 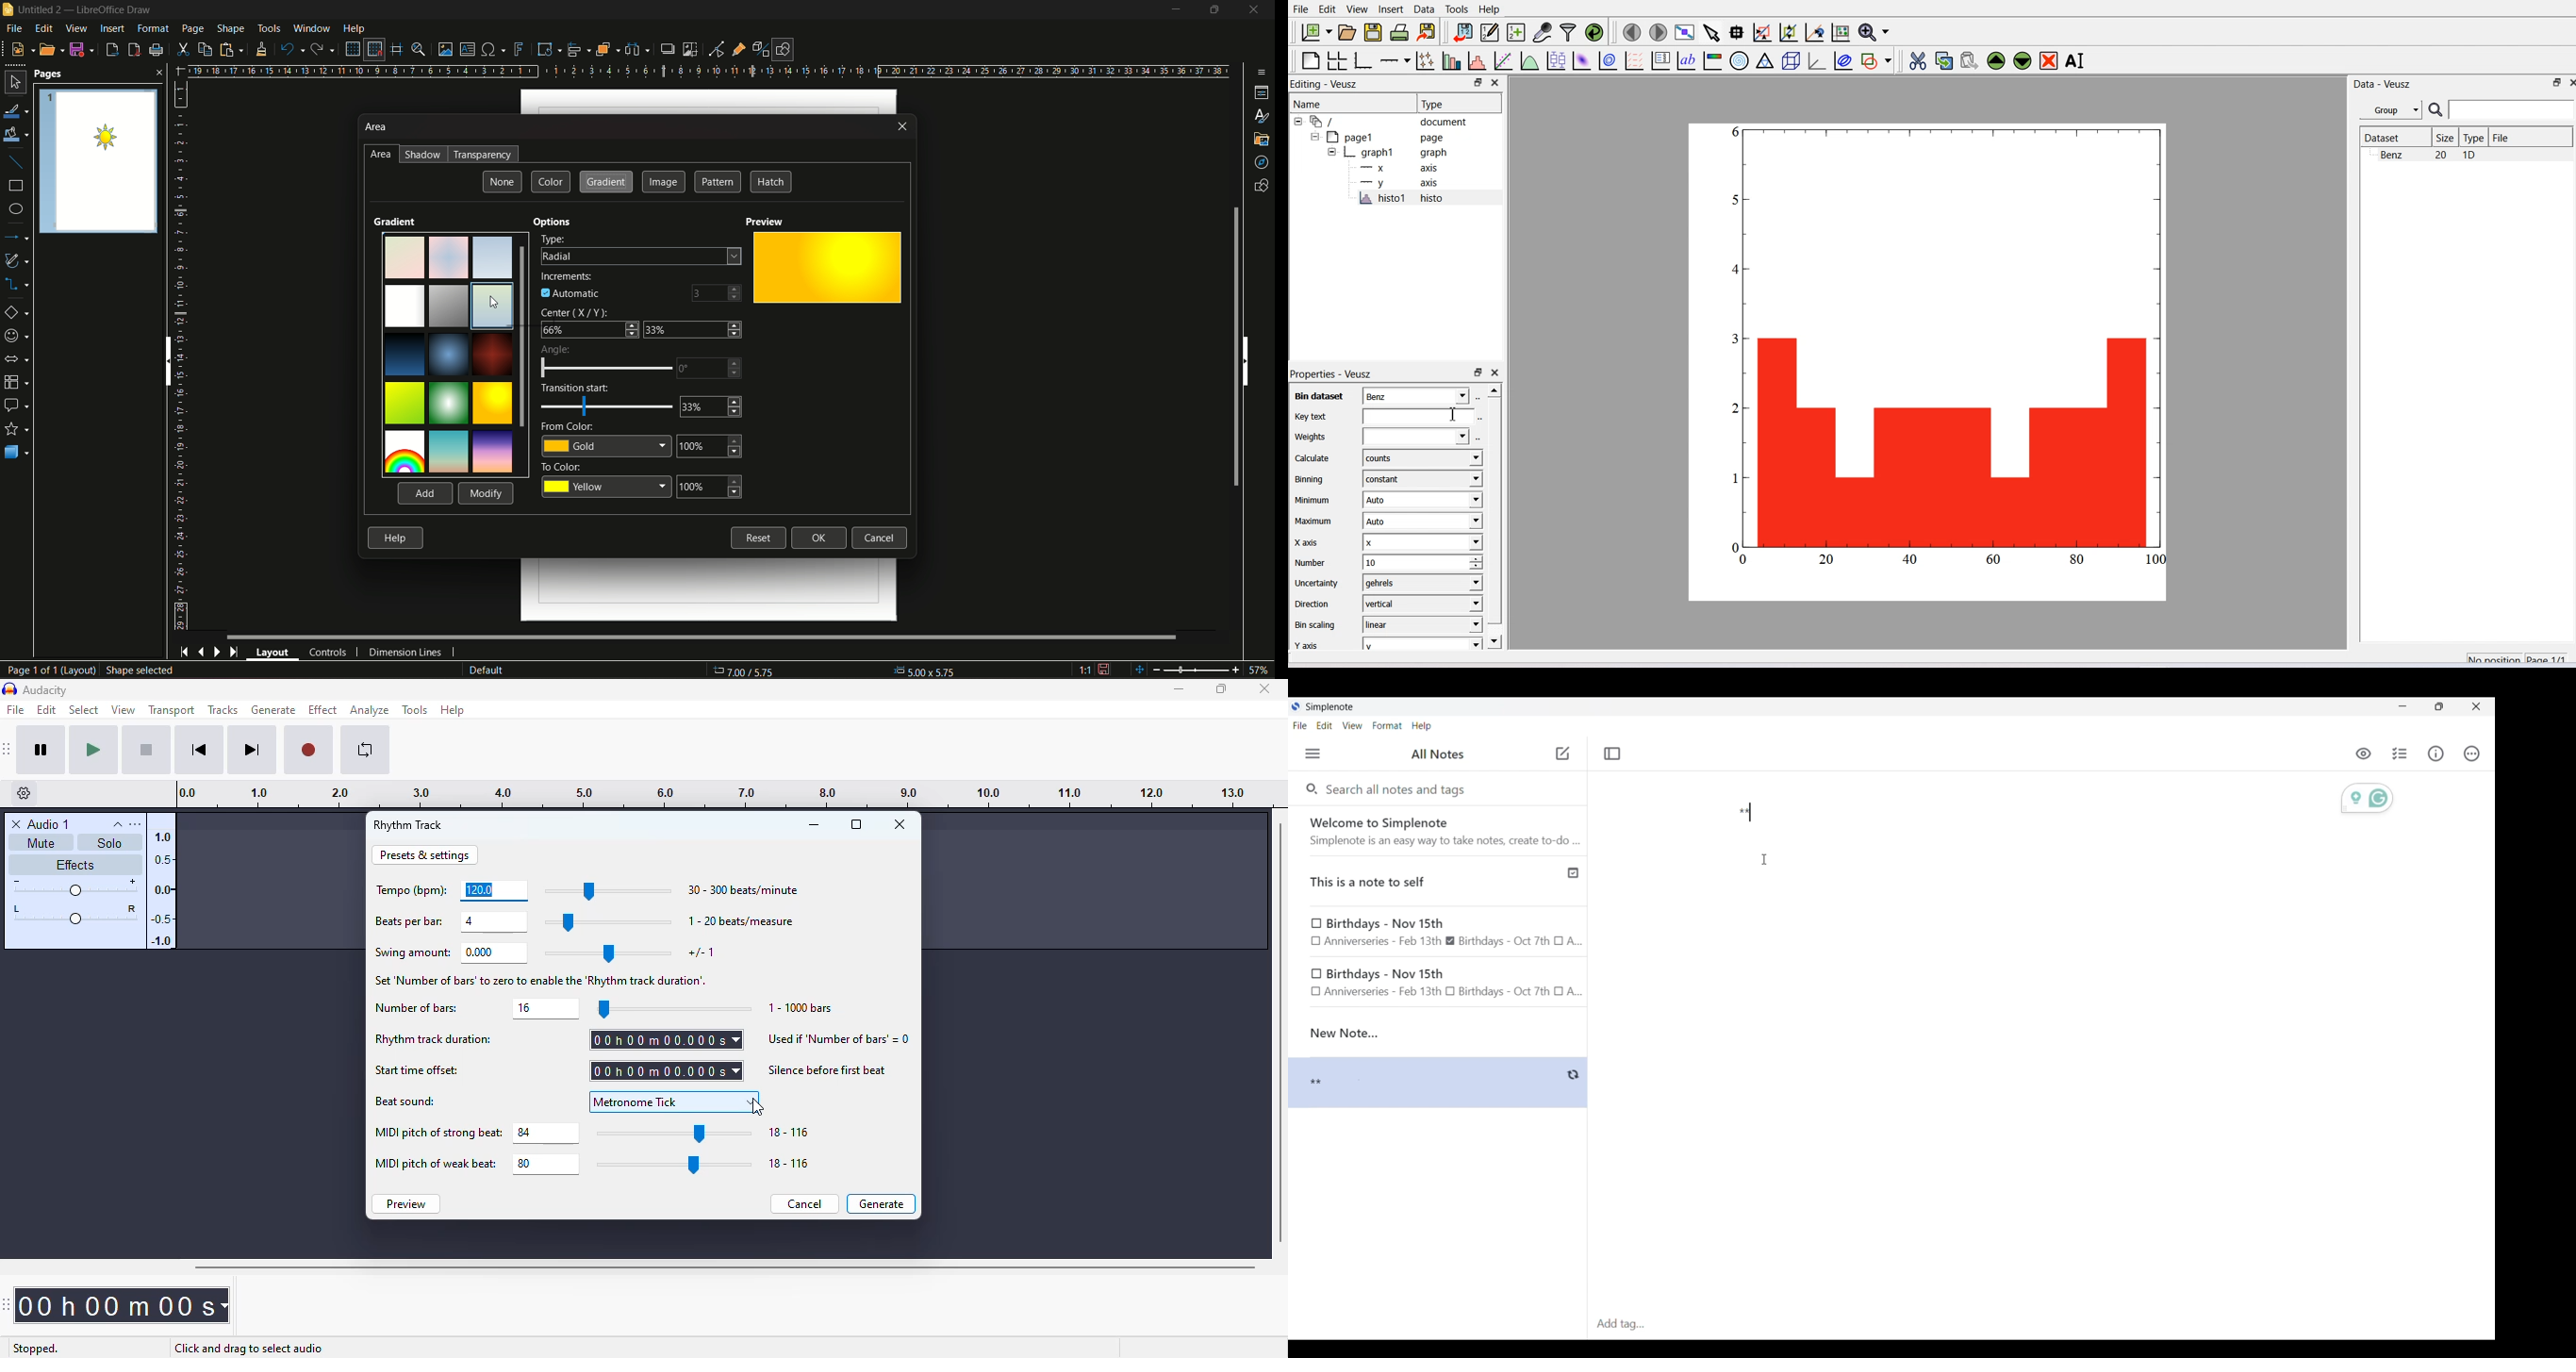 What do you see at coordinates (1381, 416) in the screenshot?
I see `Key text` at bounding box center [1381, 416].